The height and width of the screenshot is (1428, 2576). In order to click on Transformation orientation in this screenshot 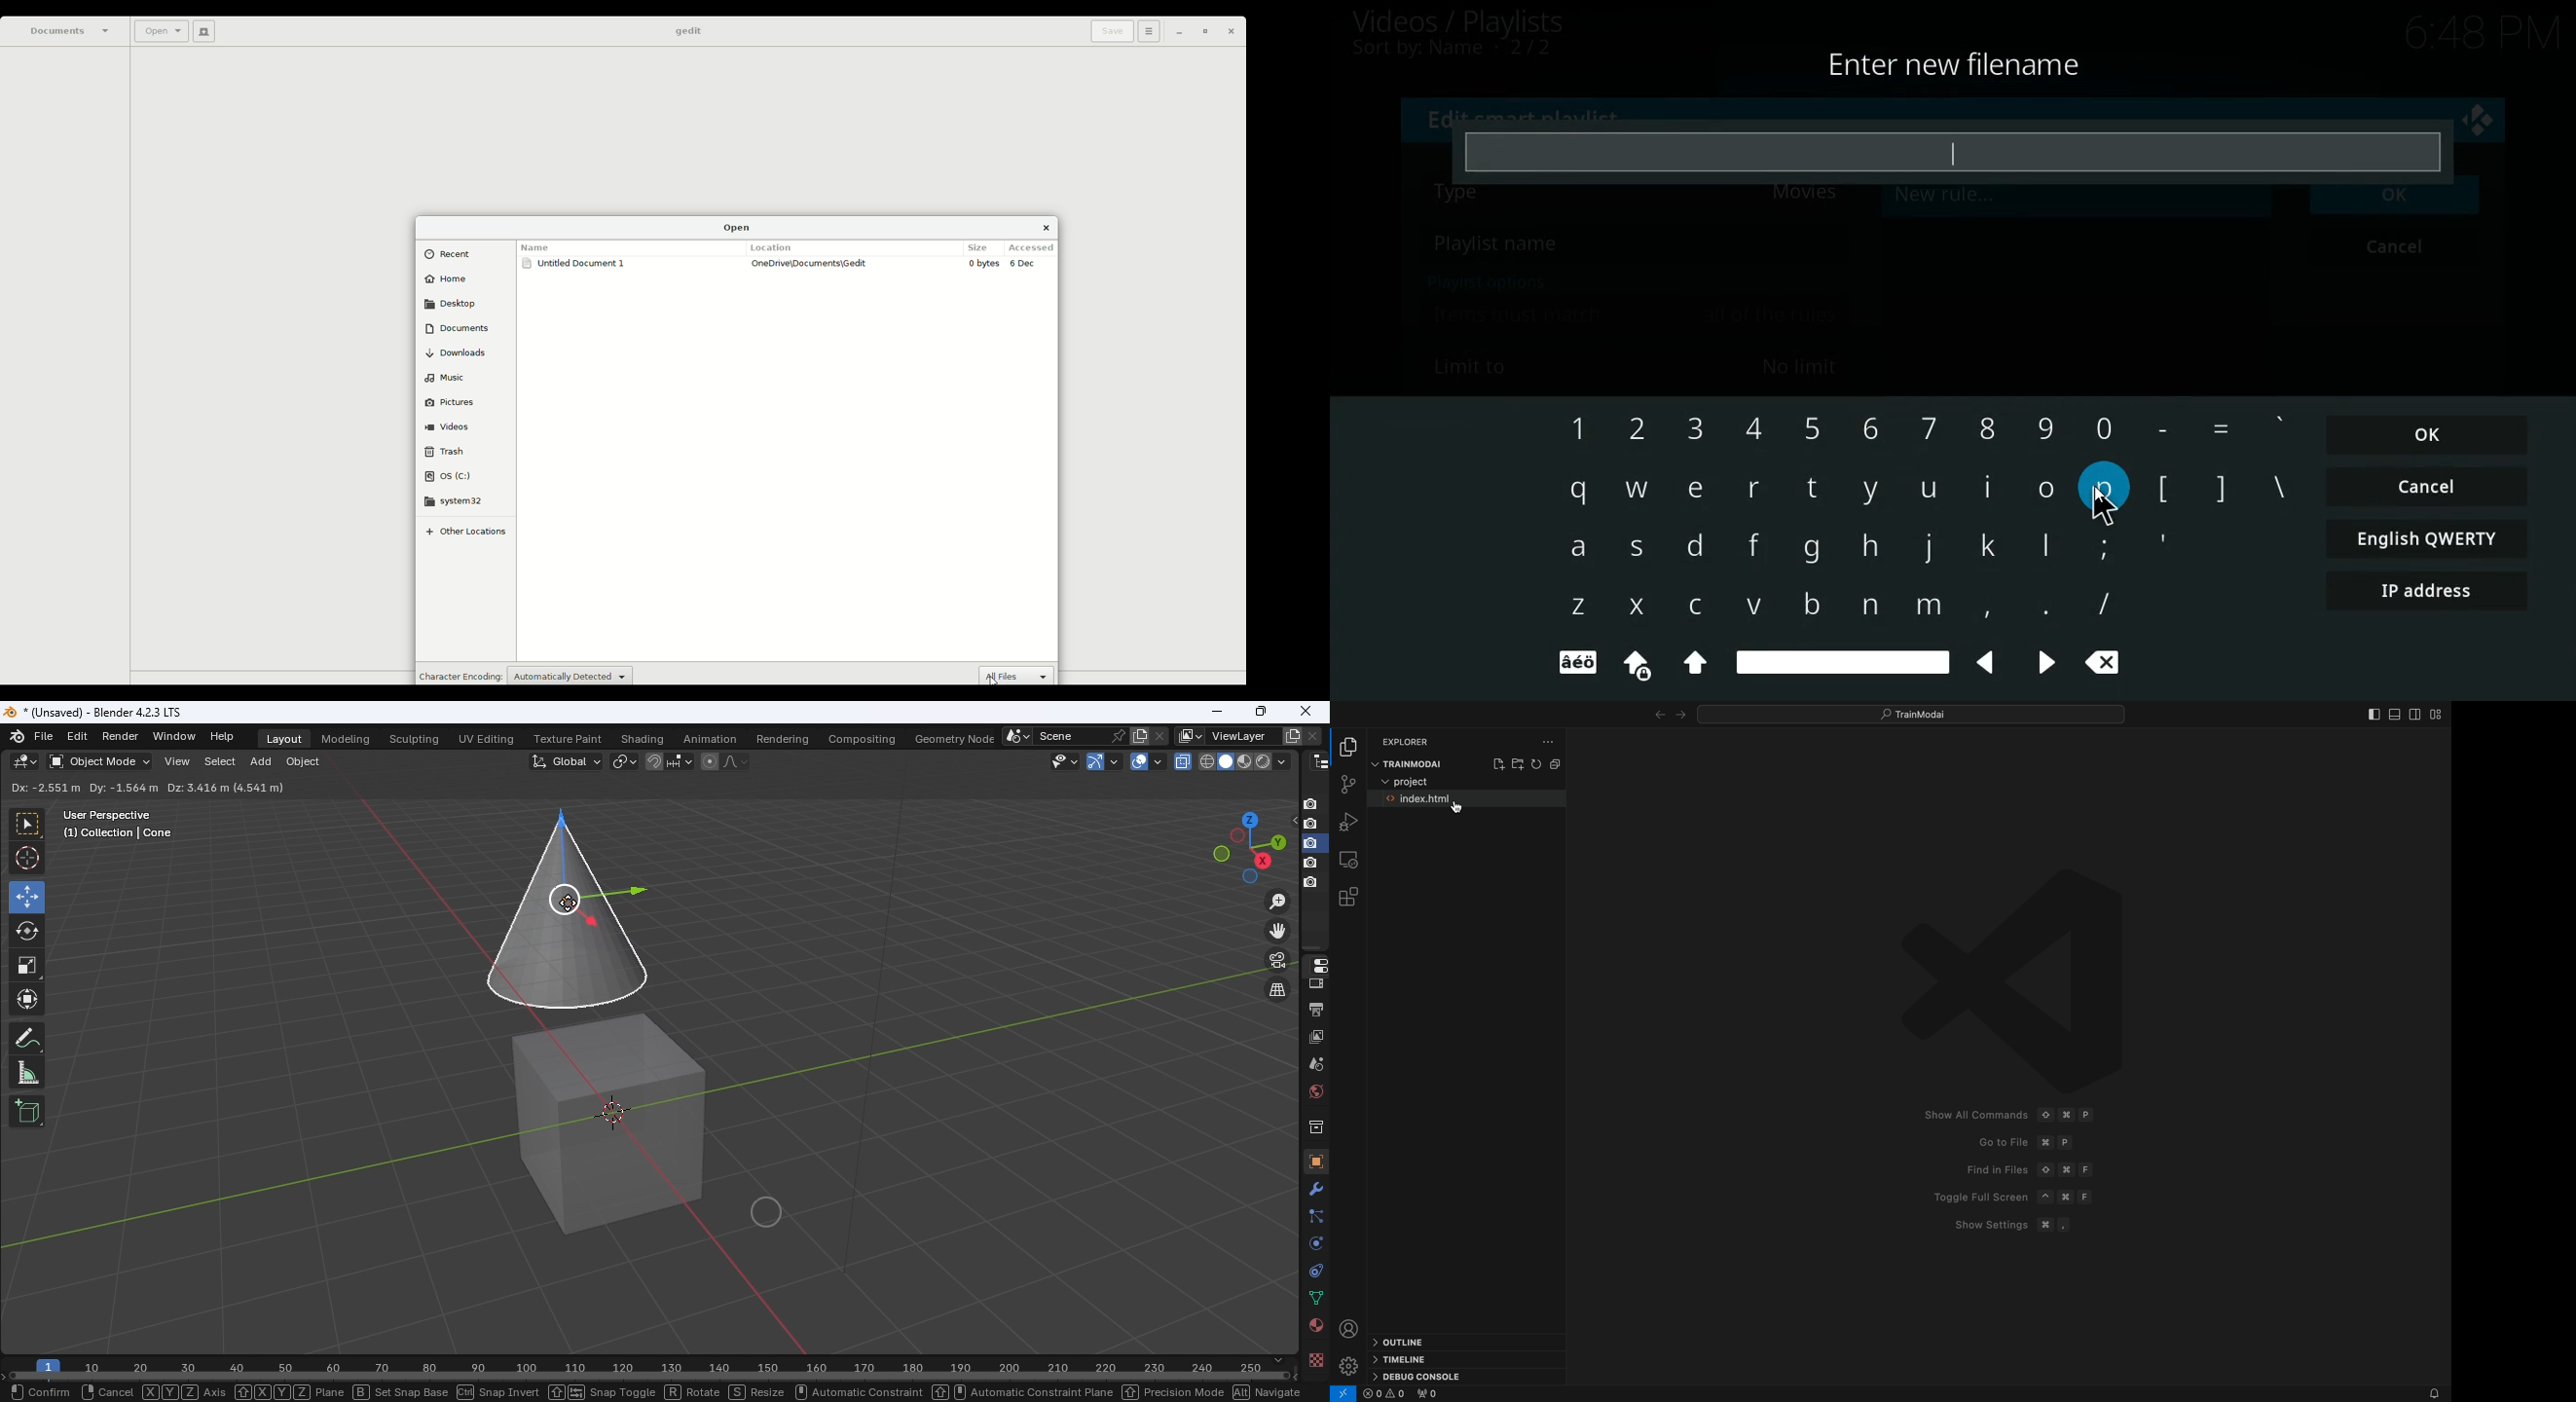, I will do `click(569, 759)`.